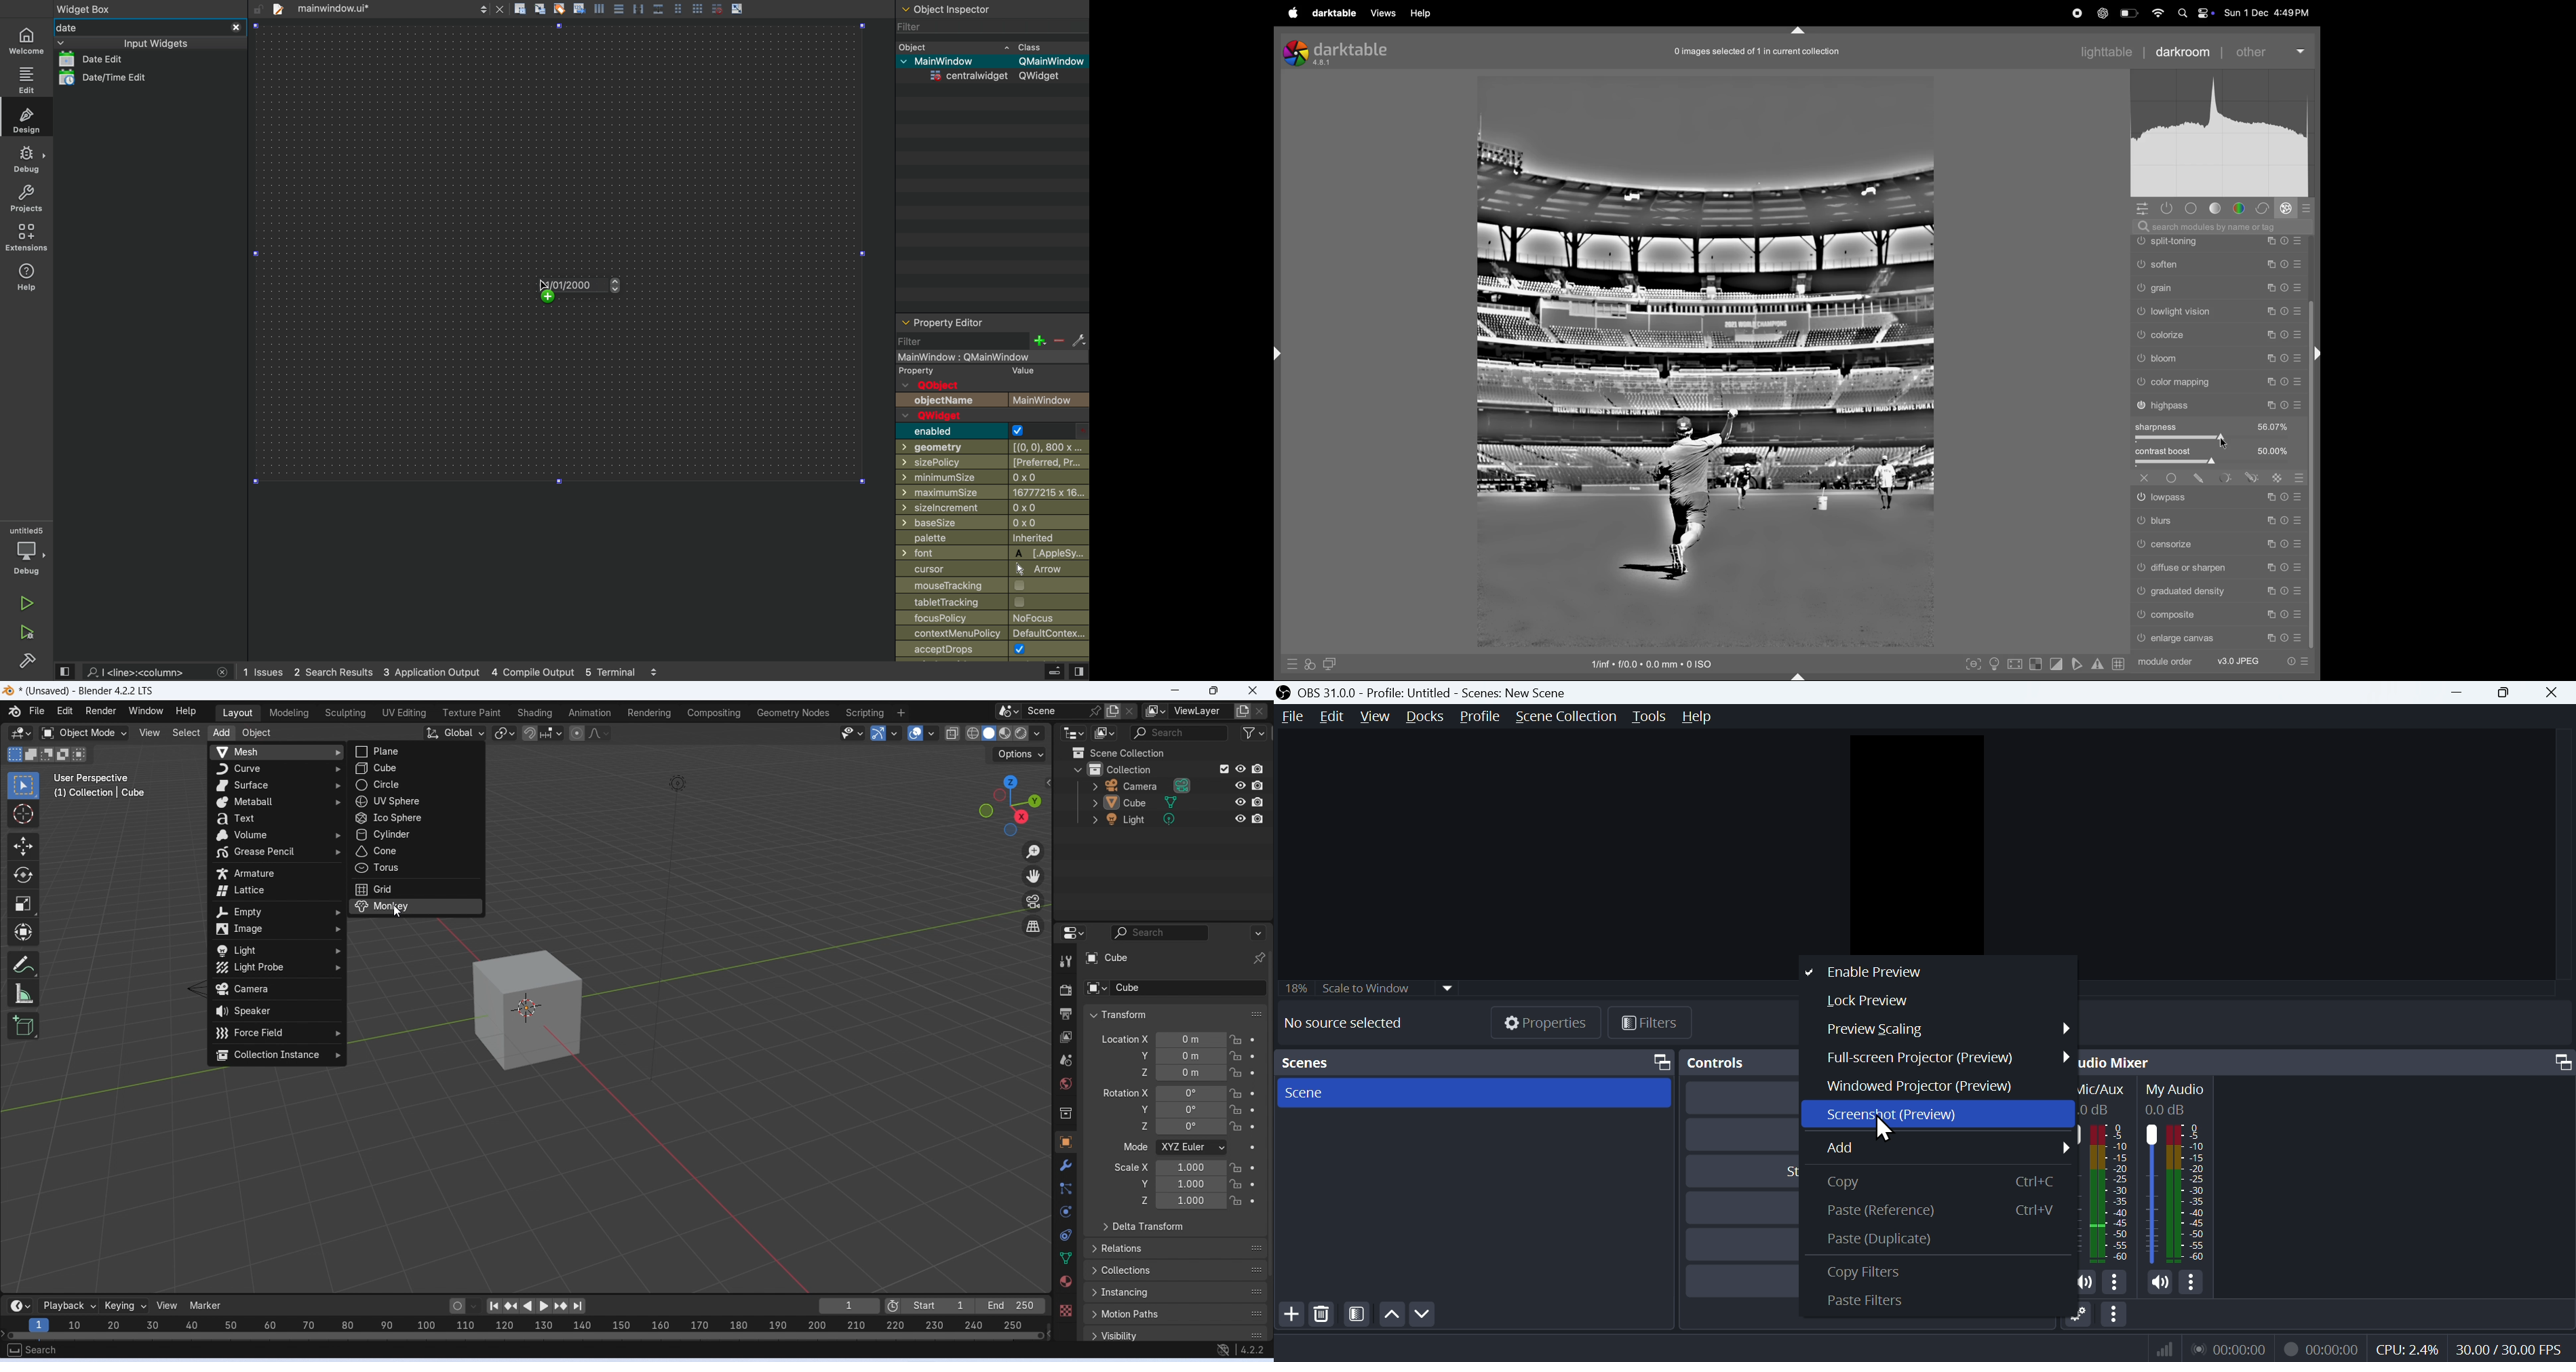  I want to click on palette, so click(992, 538).